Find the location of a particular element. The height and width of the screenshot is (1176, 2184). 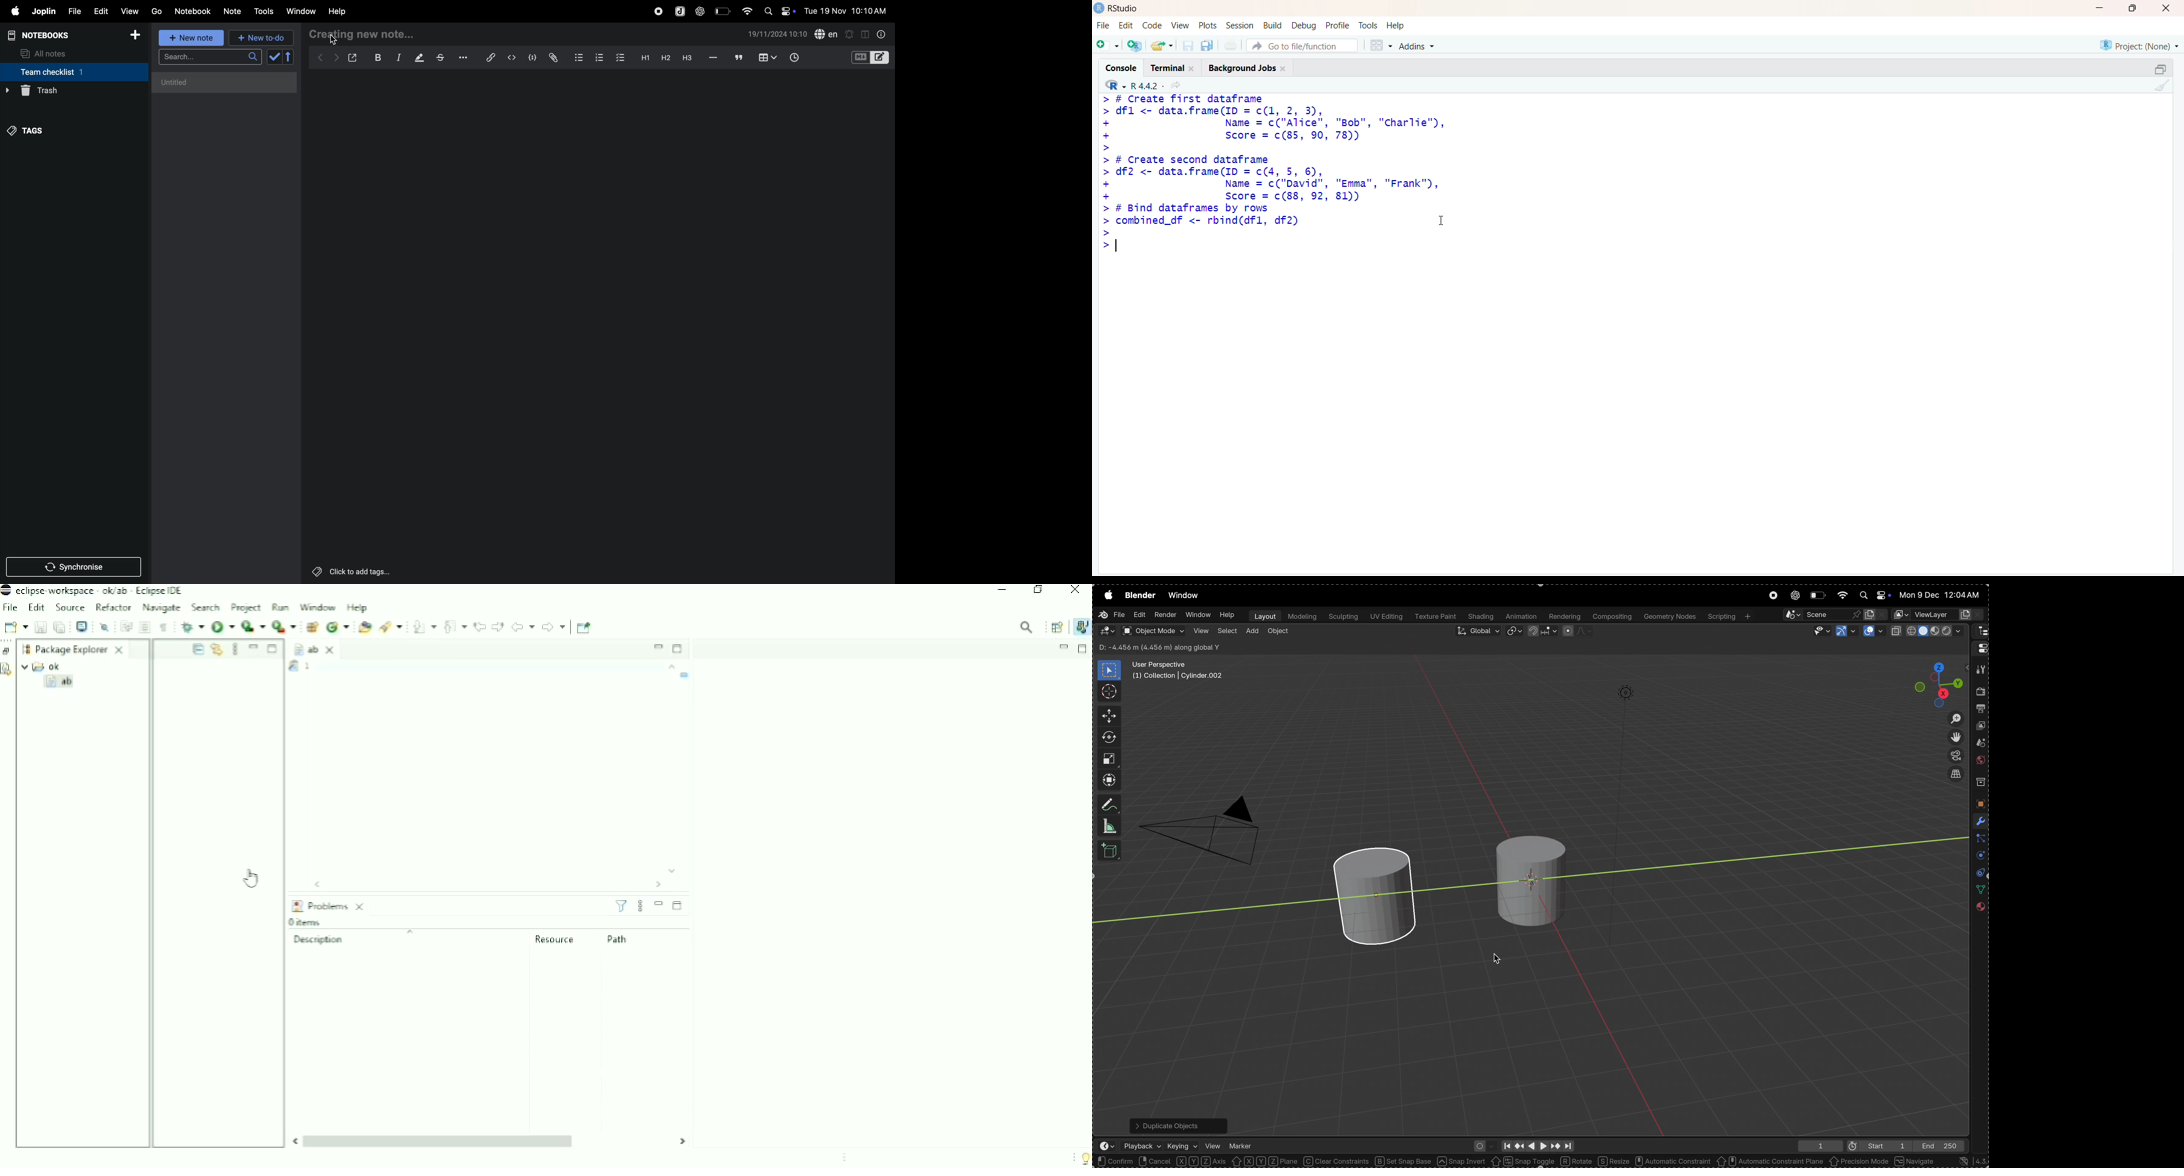

Previous Annotation is located at coordinates (456, 626).